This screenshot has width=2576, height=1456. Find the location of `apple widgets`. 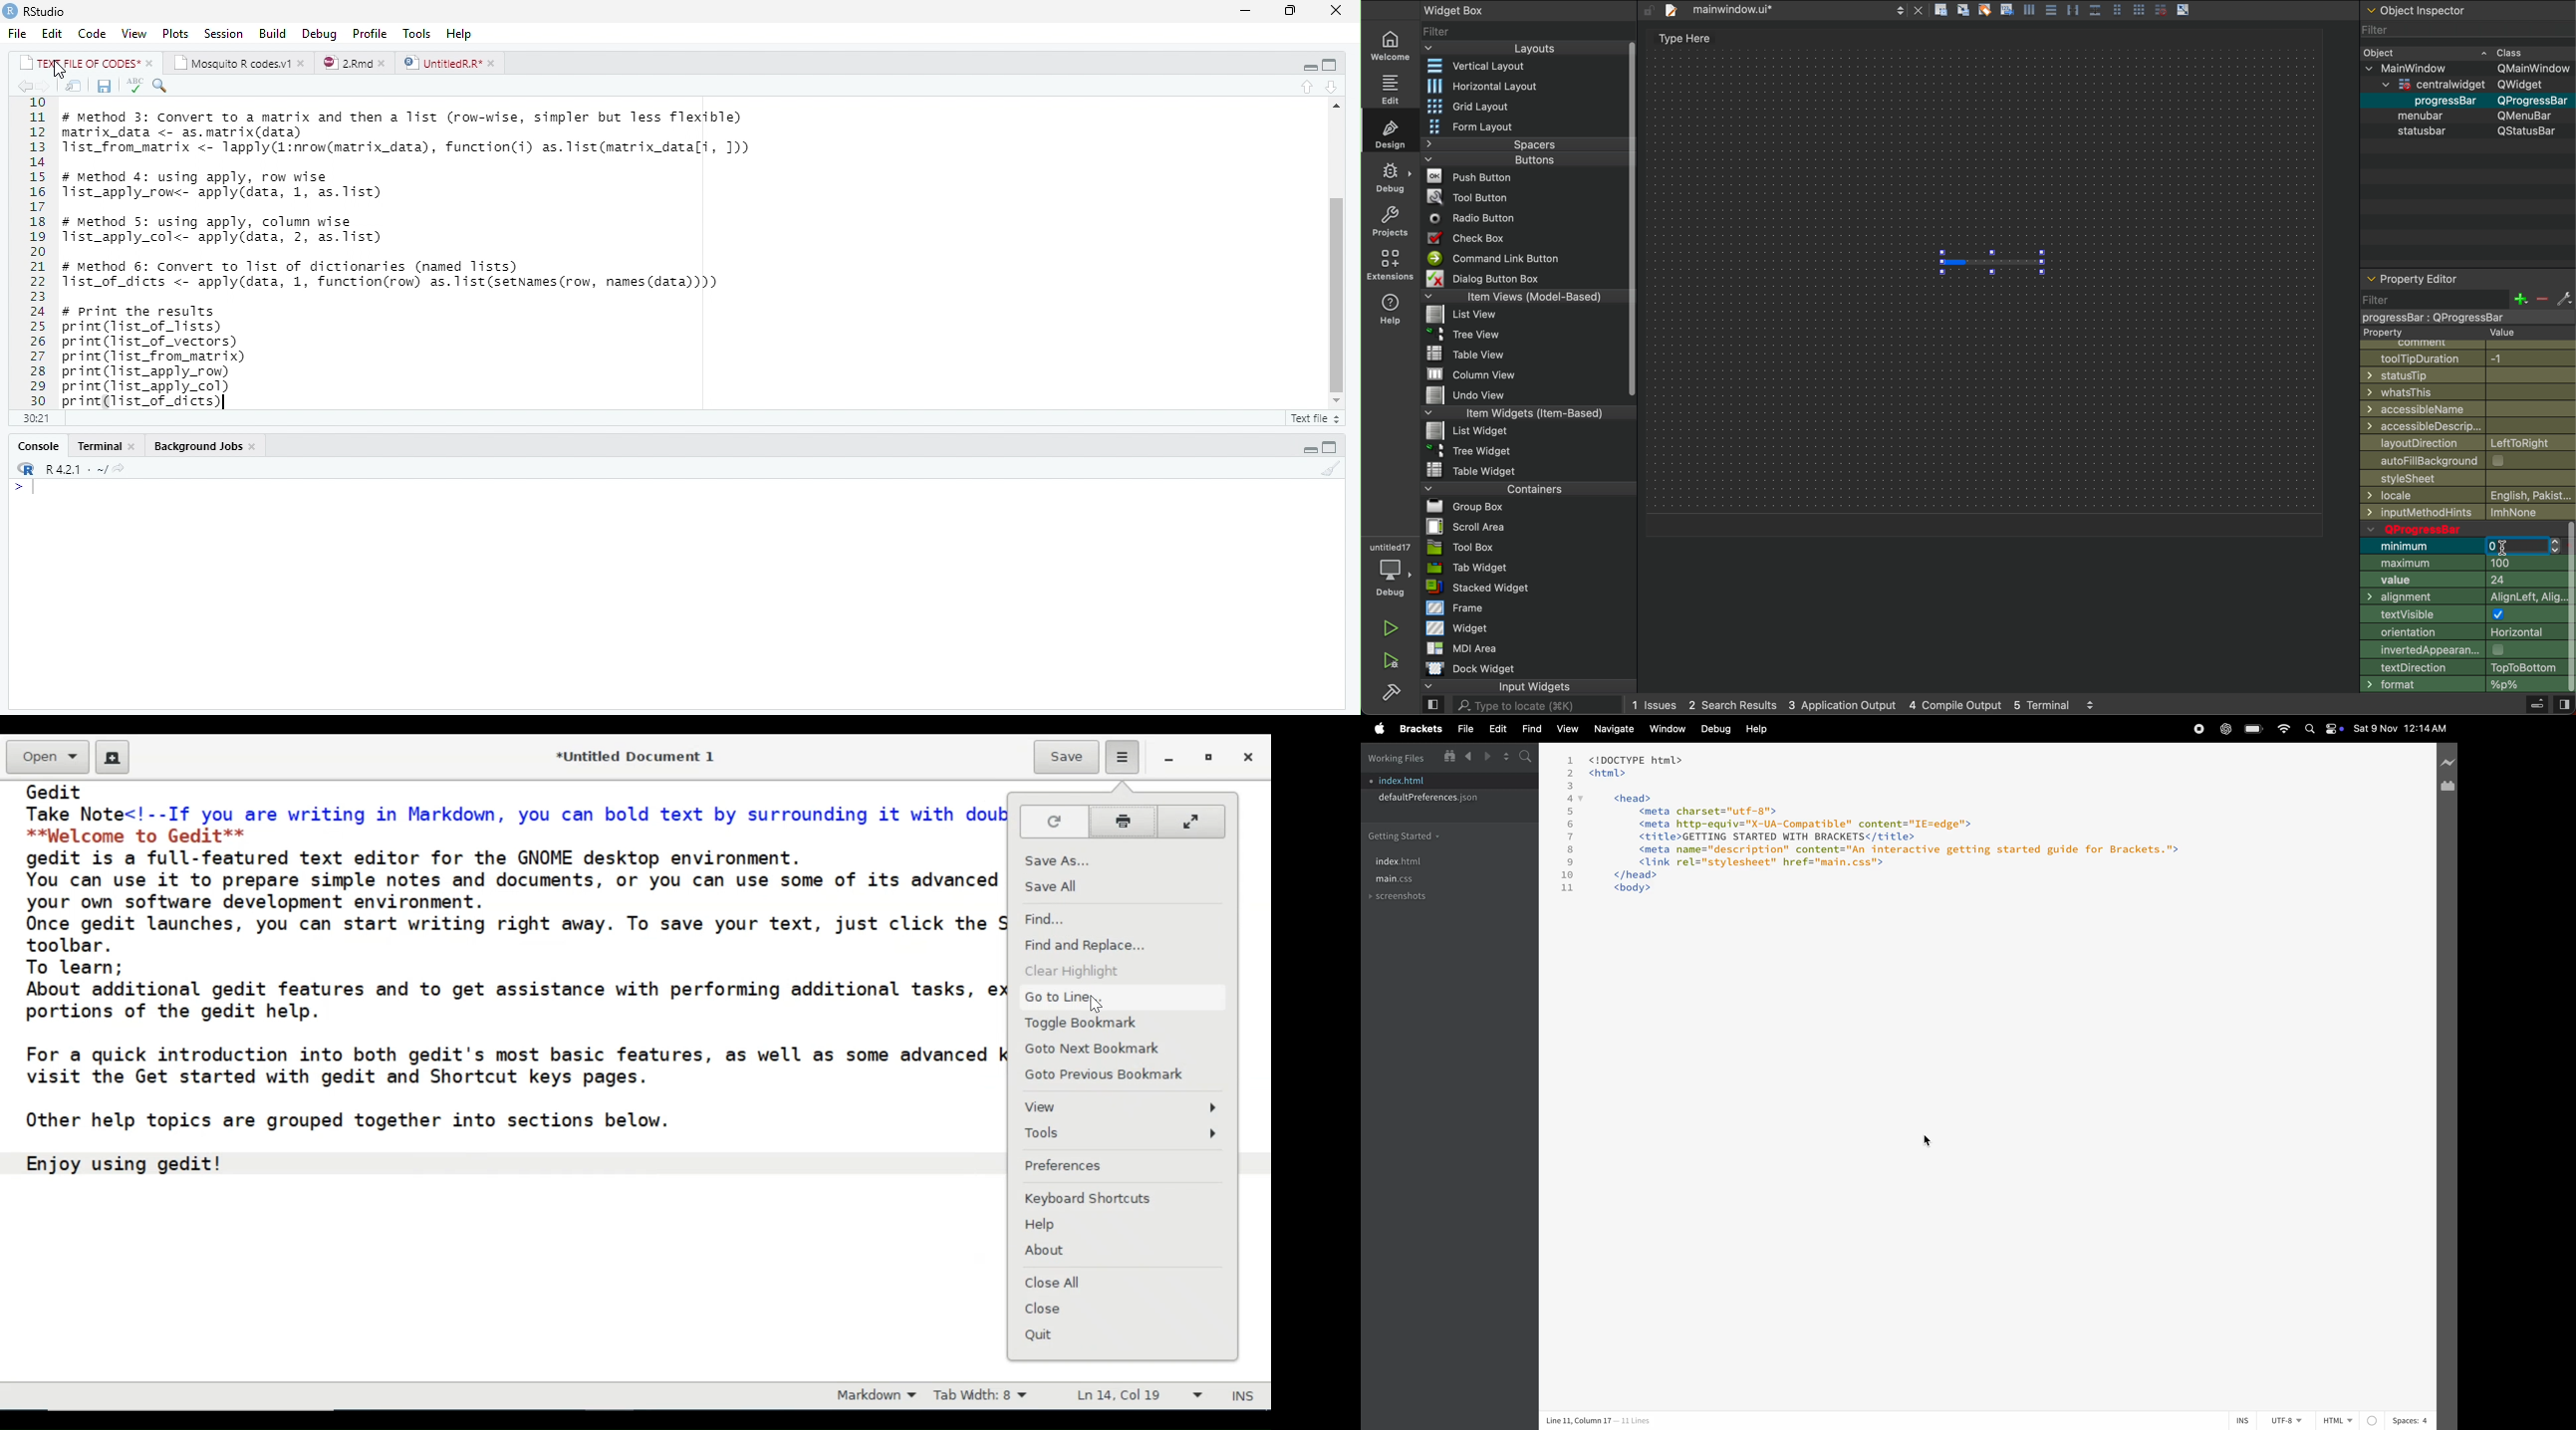

apple widgets is located at coordinates (2323, 727).